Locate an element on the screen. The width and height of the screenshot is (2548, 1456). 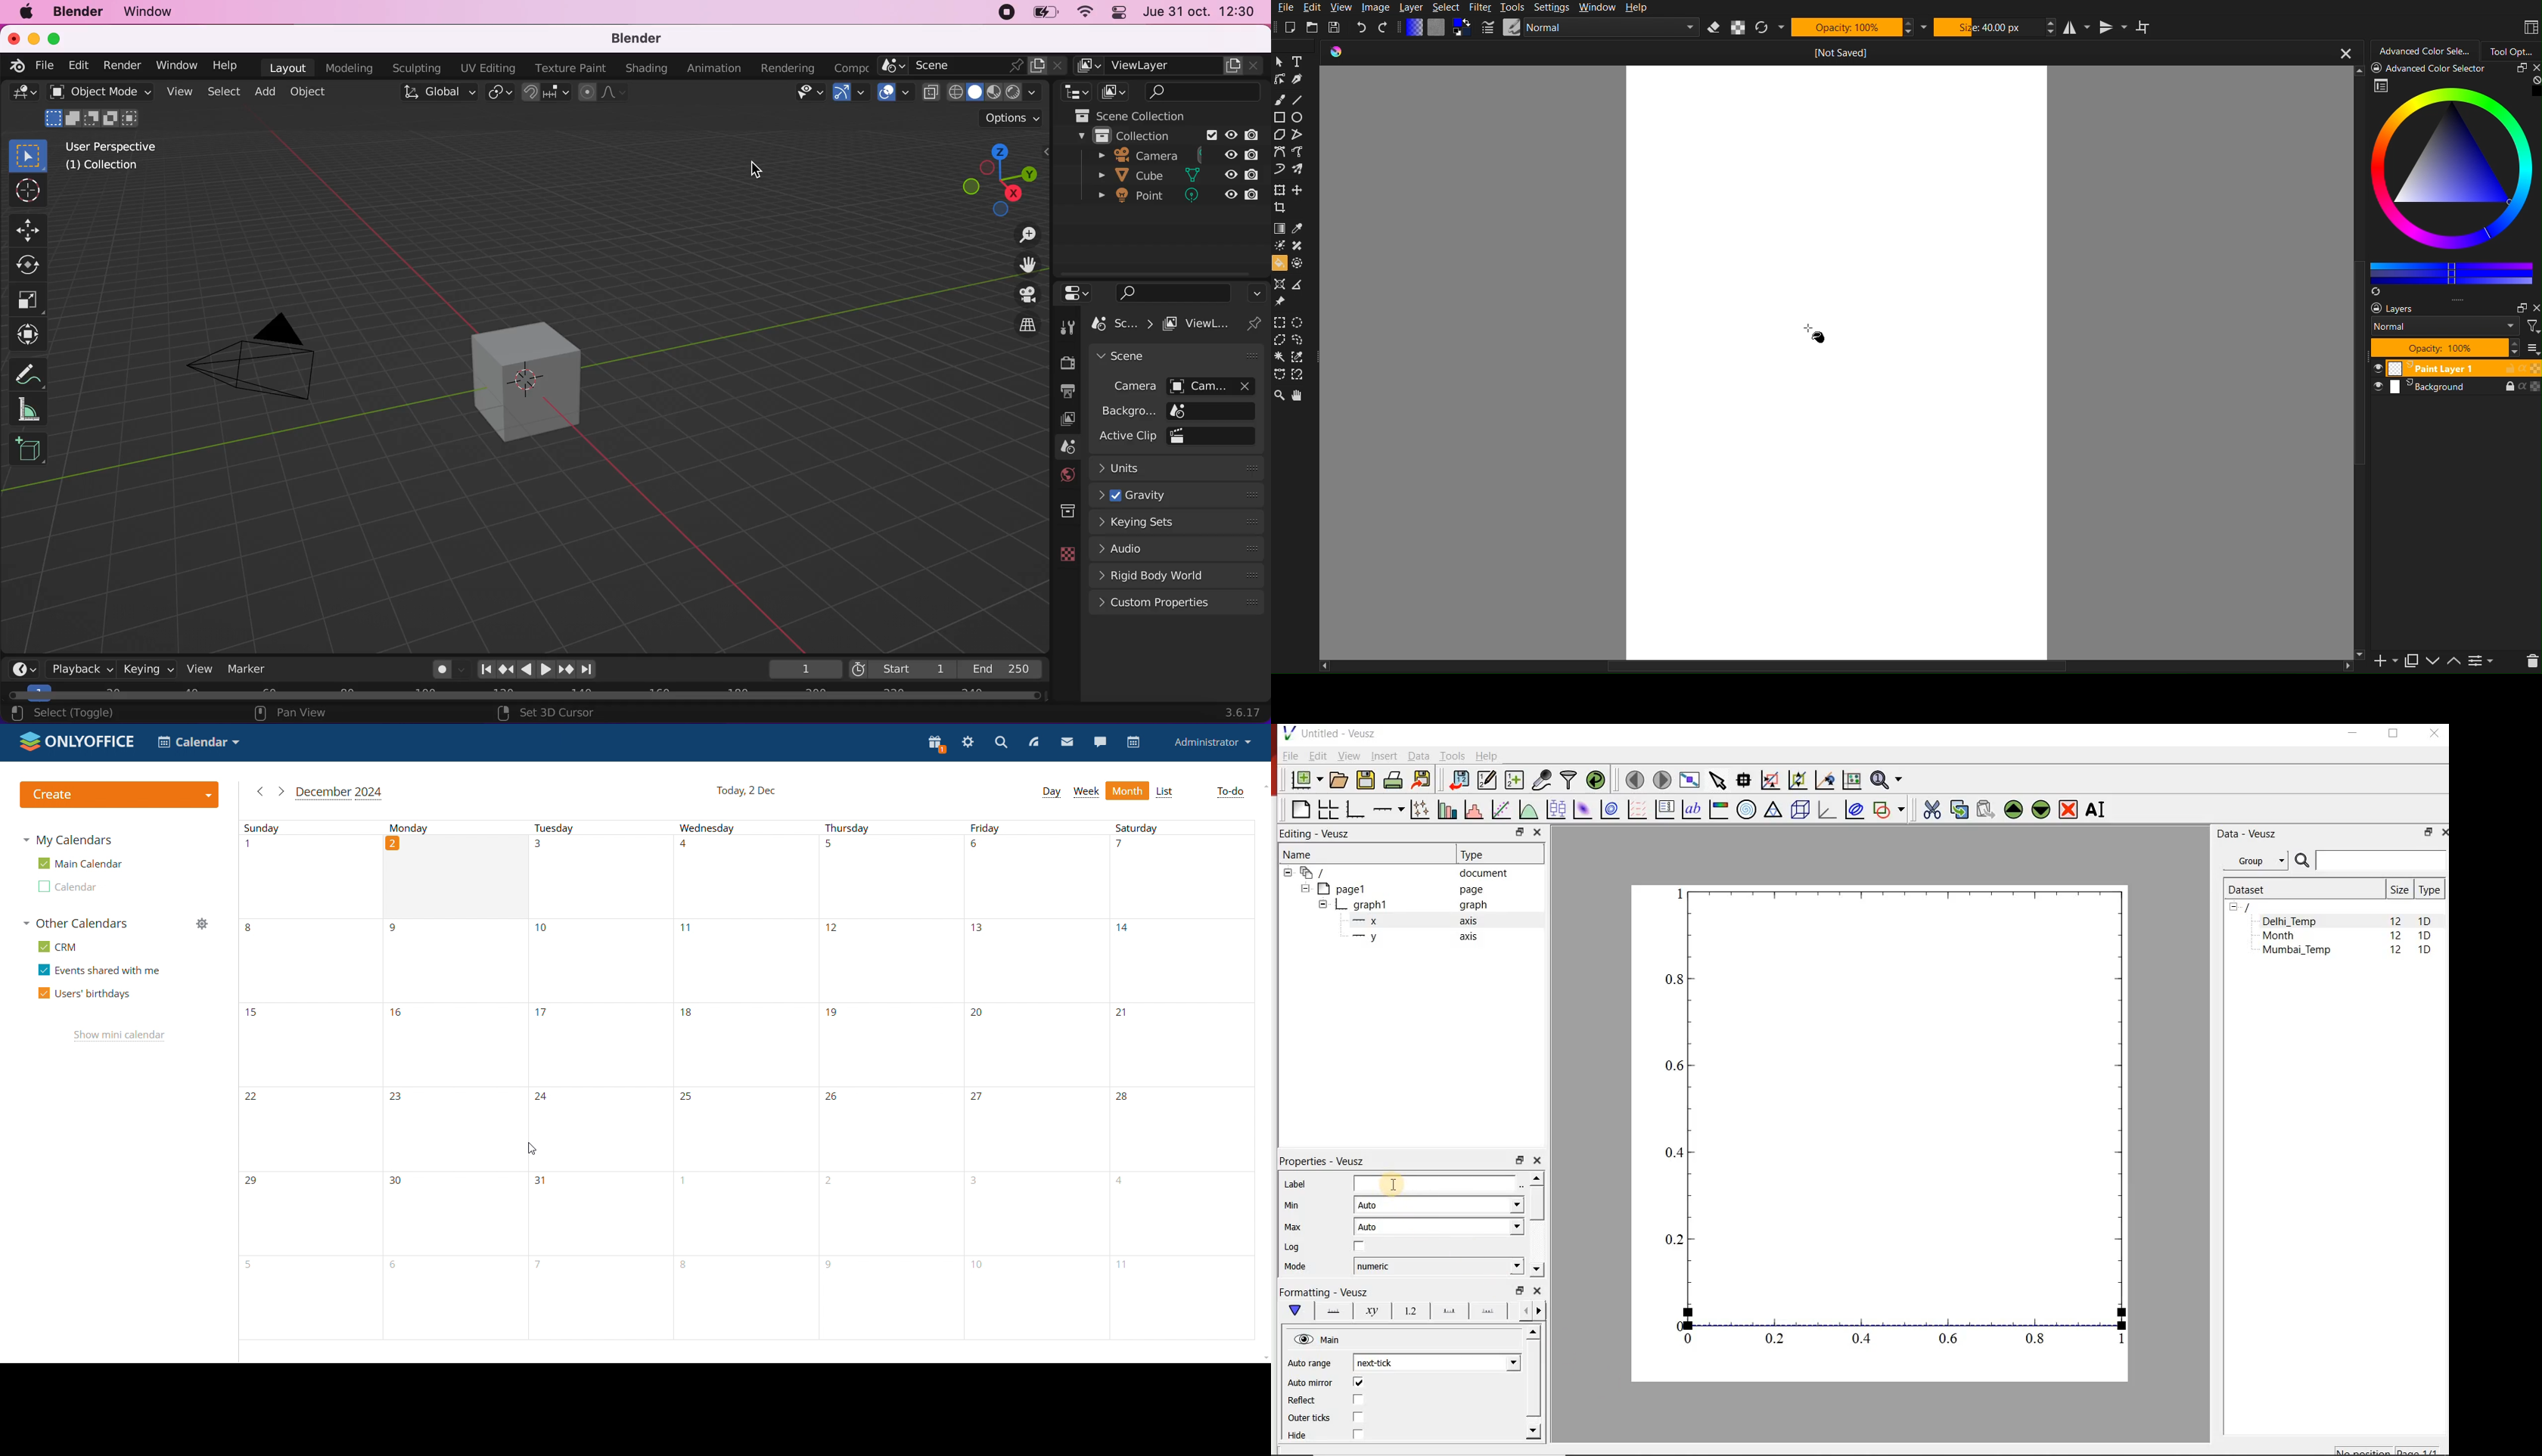
Linework is located at coordinates (1279, 79).